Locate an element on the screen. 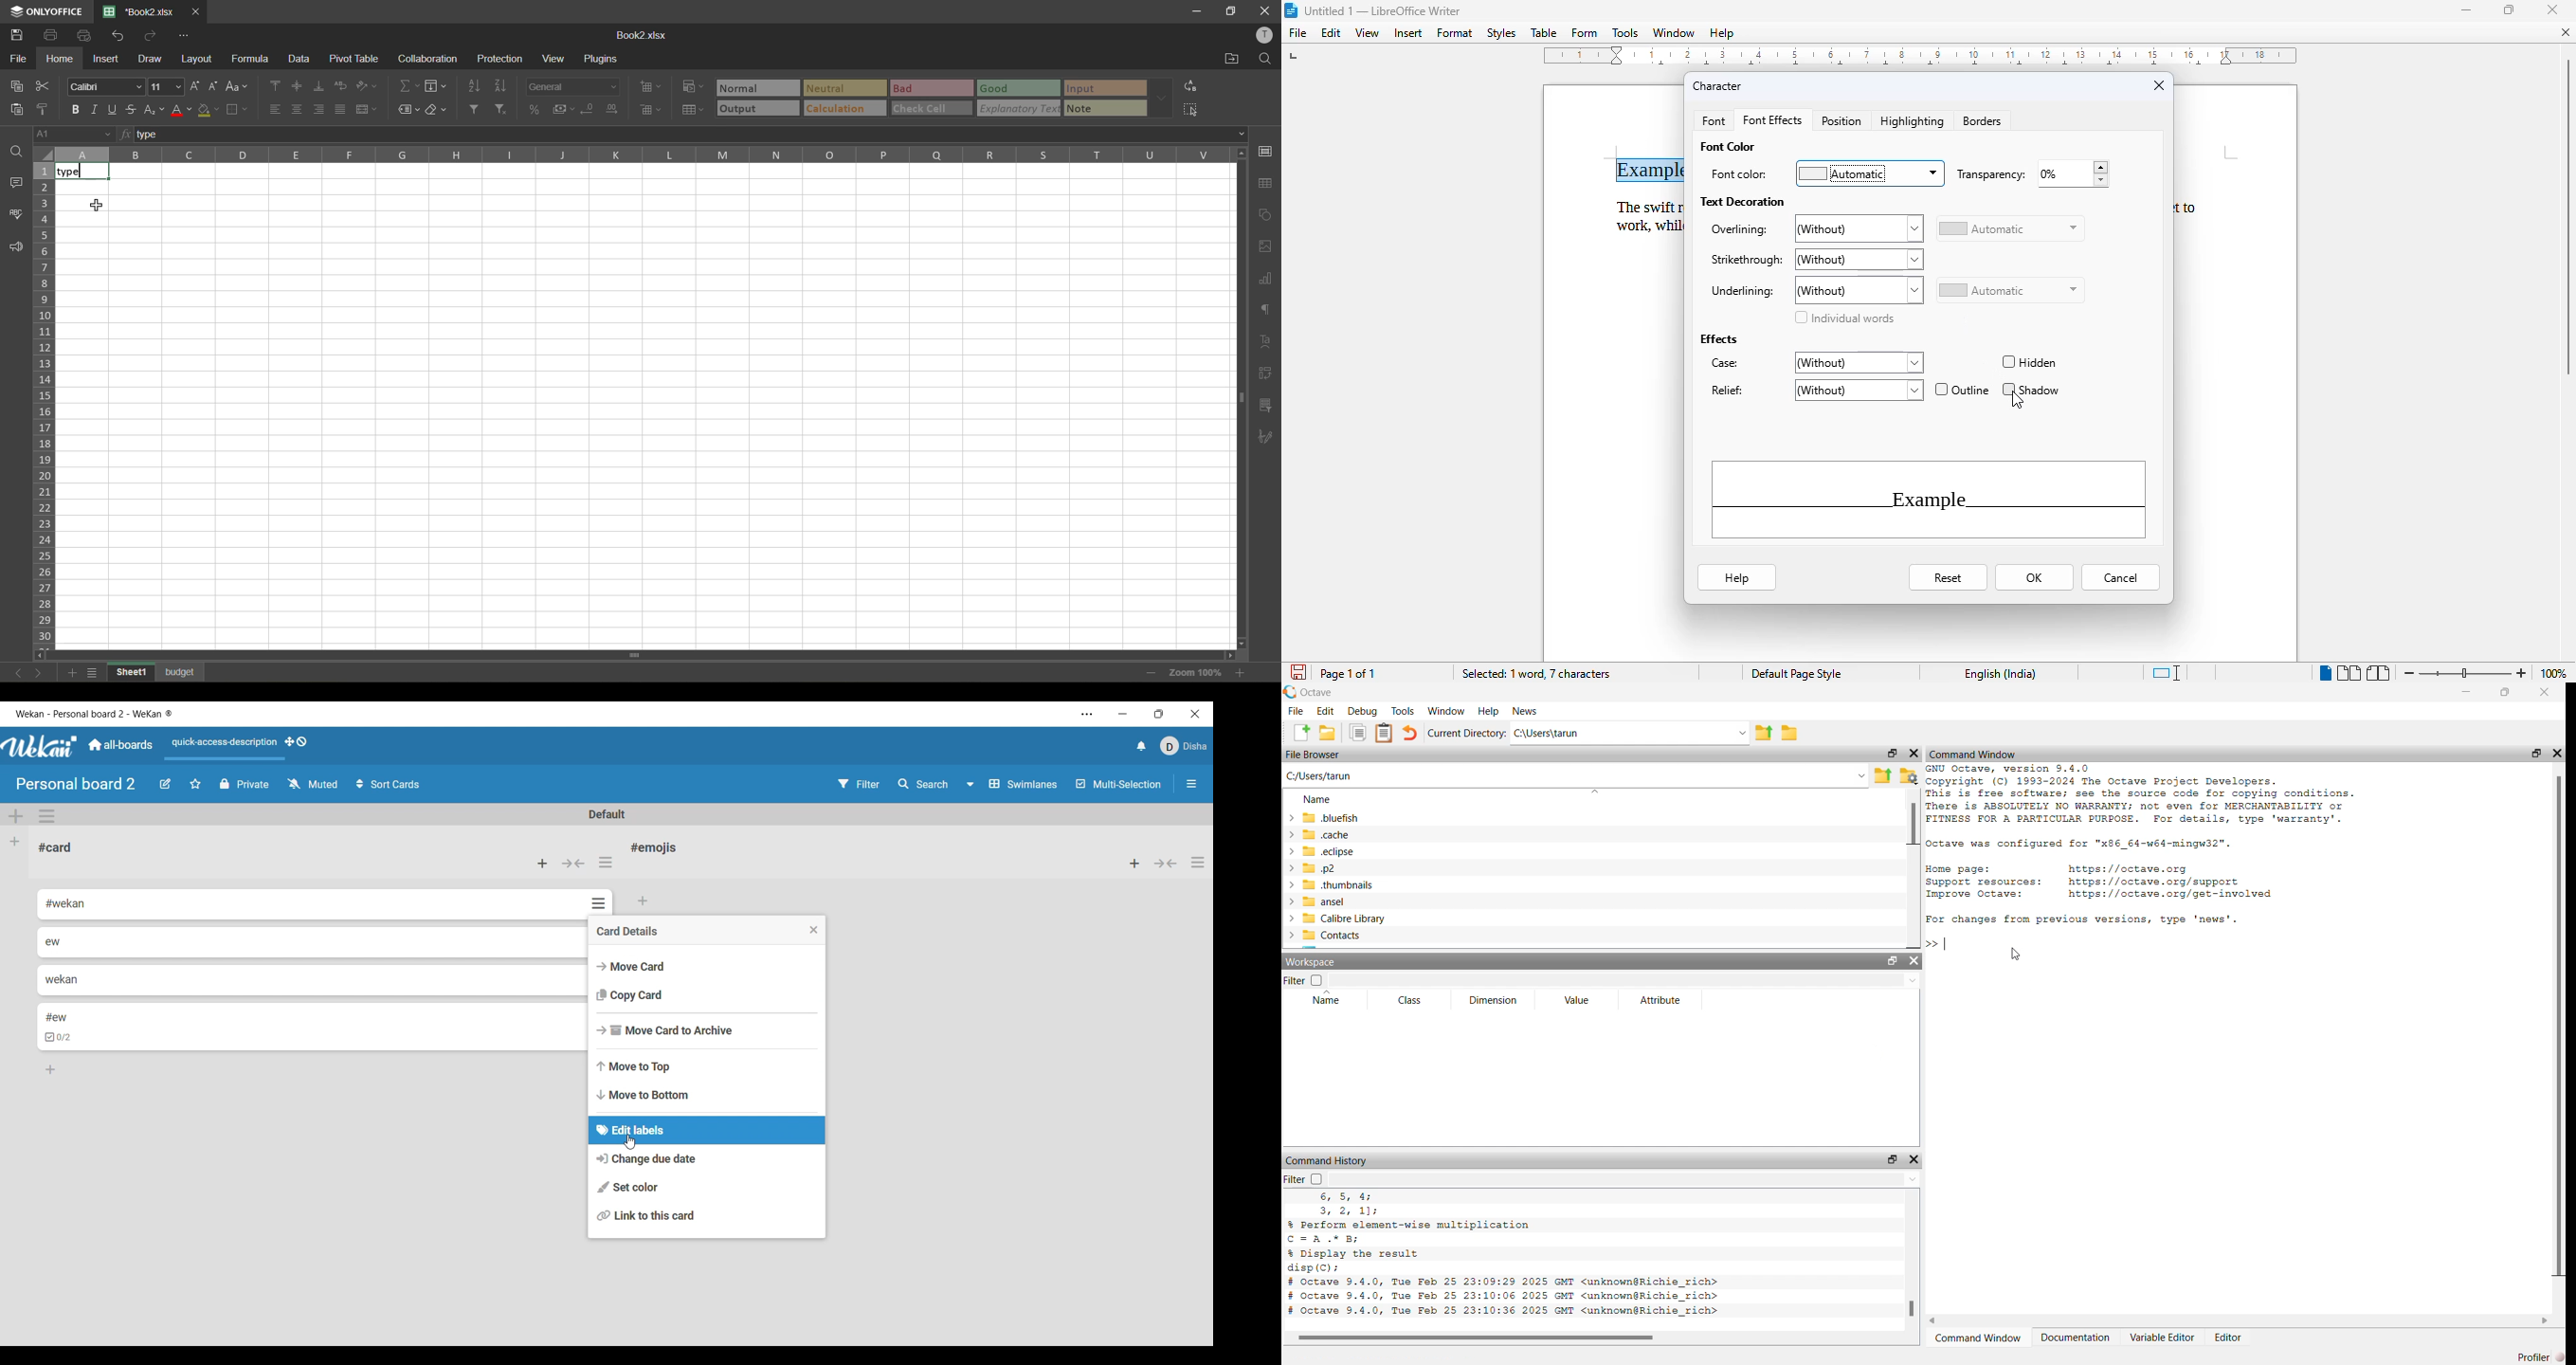  close tab is located at coordinates (196, 12).